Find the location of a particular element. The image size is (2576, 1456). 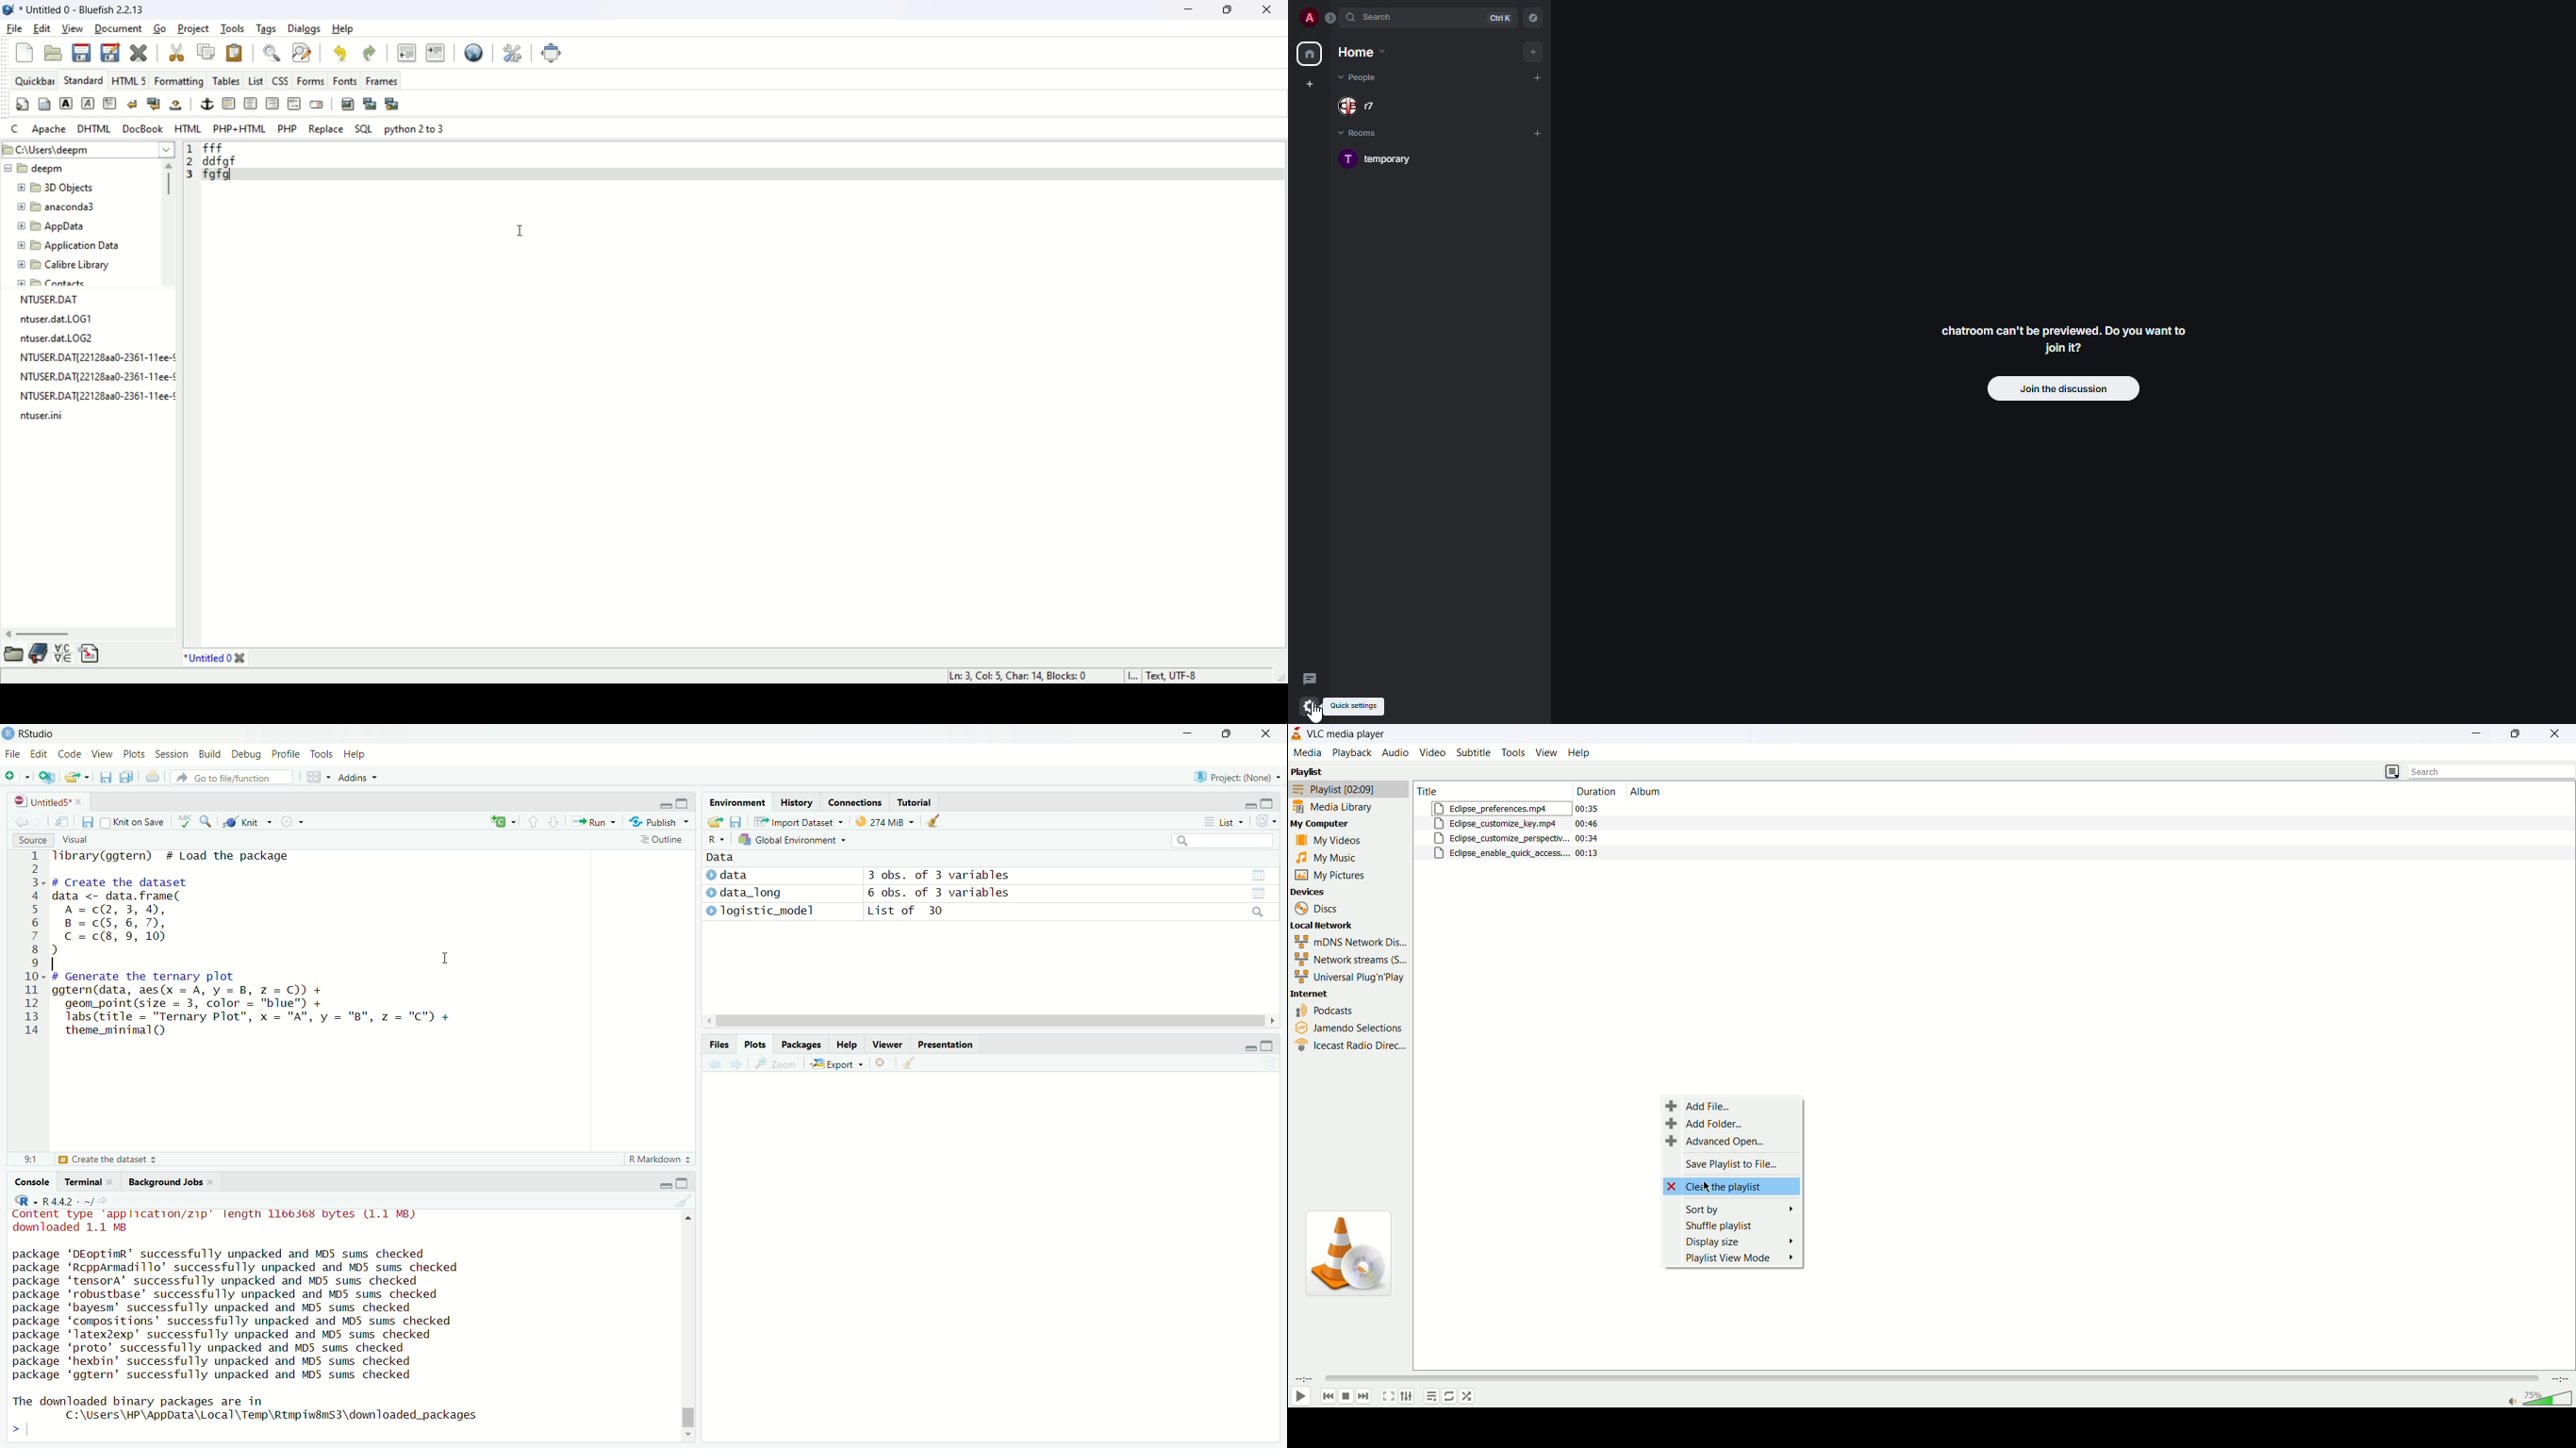

paste is located at coordinates (235, 54).